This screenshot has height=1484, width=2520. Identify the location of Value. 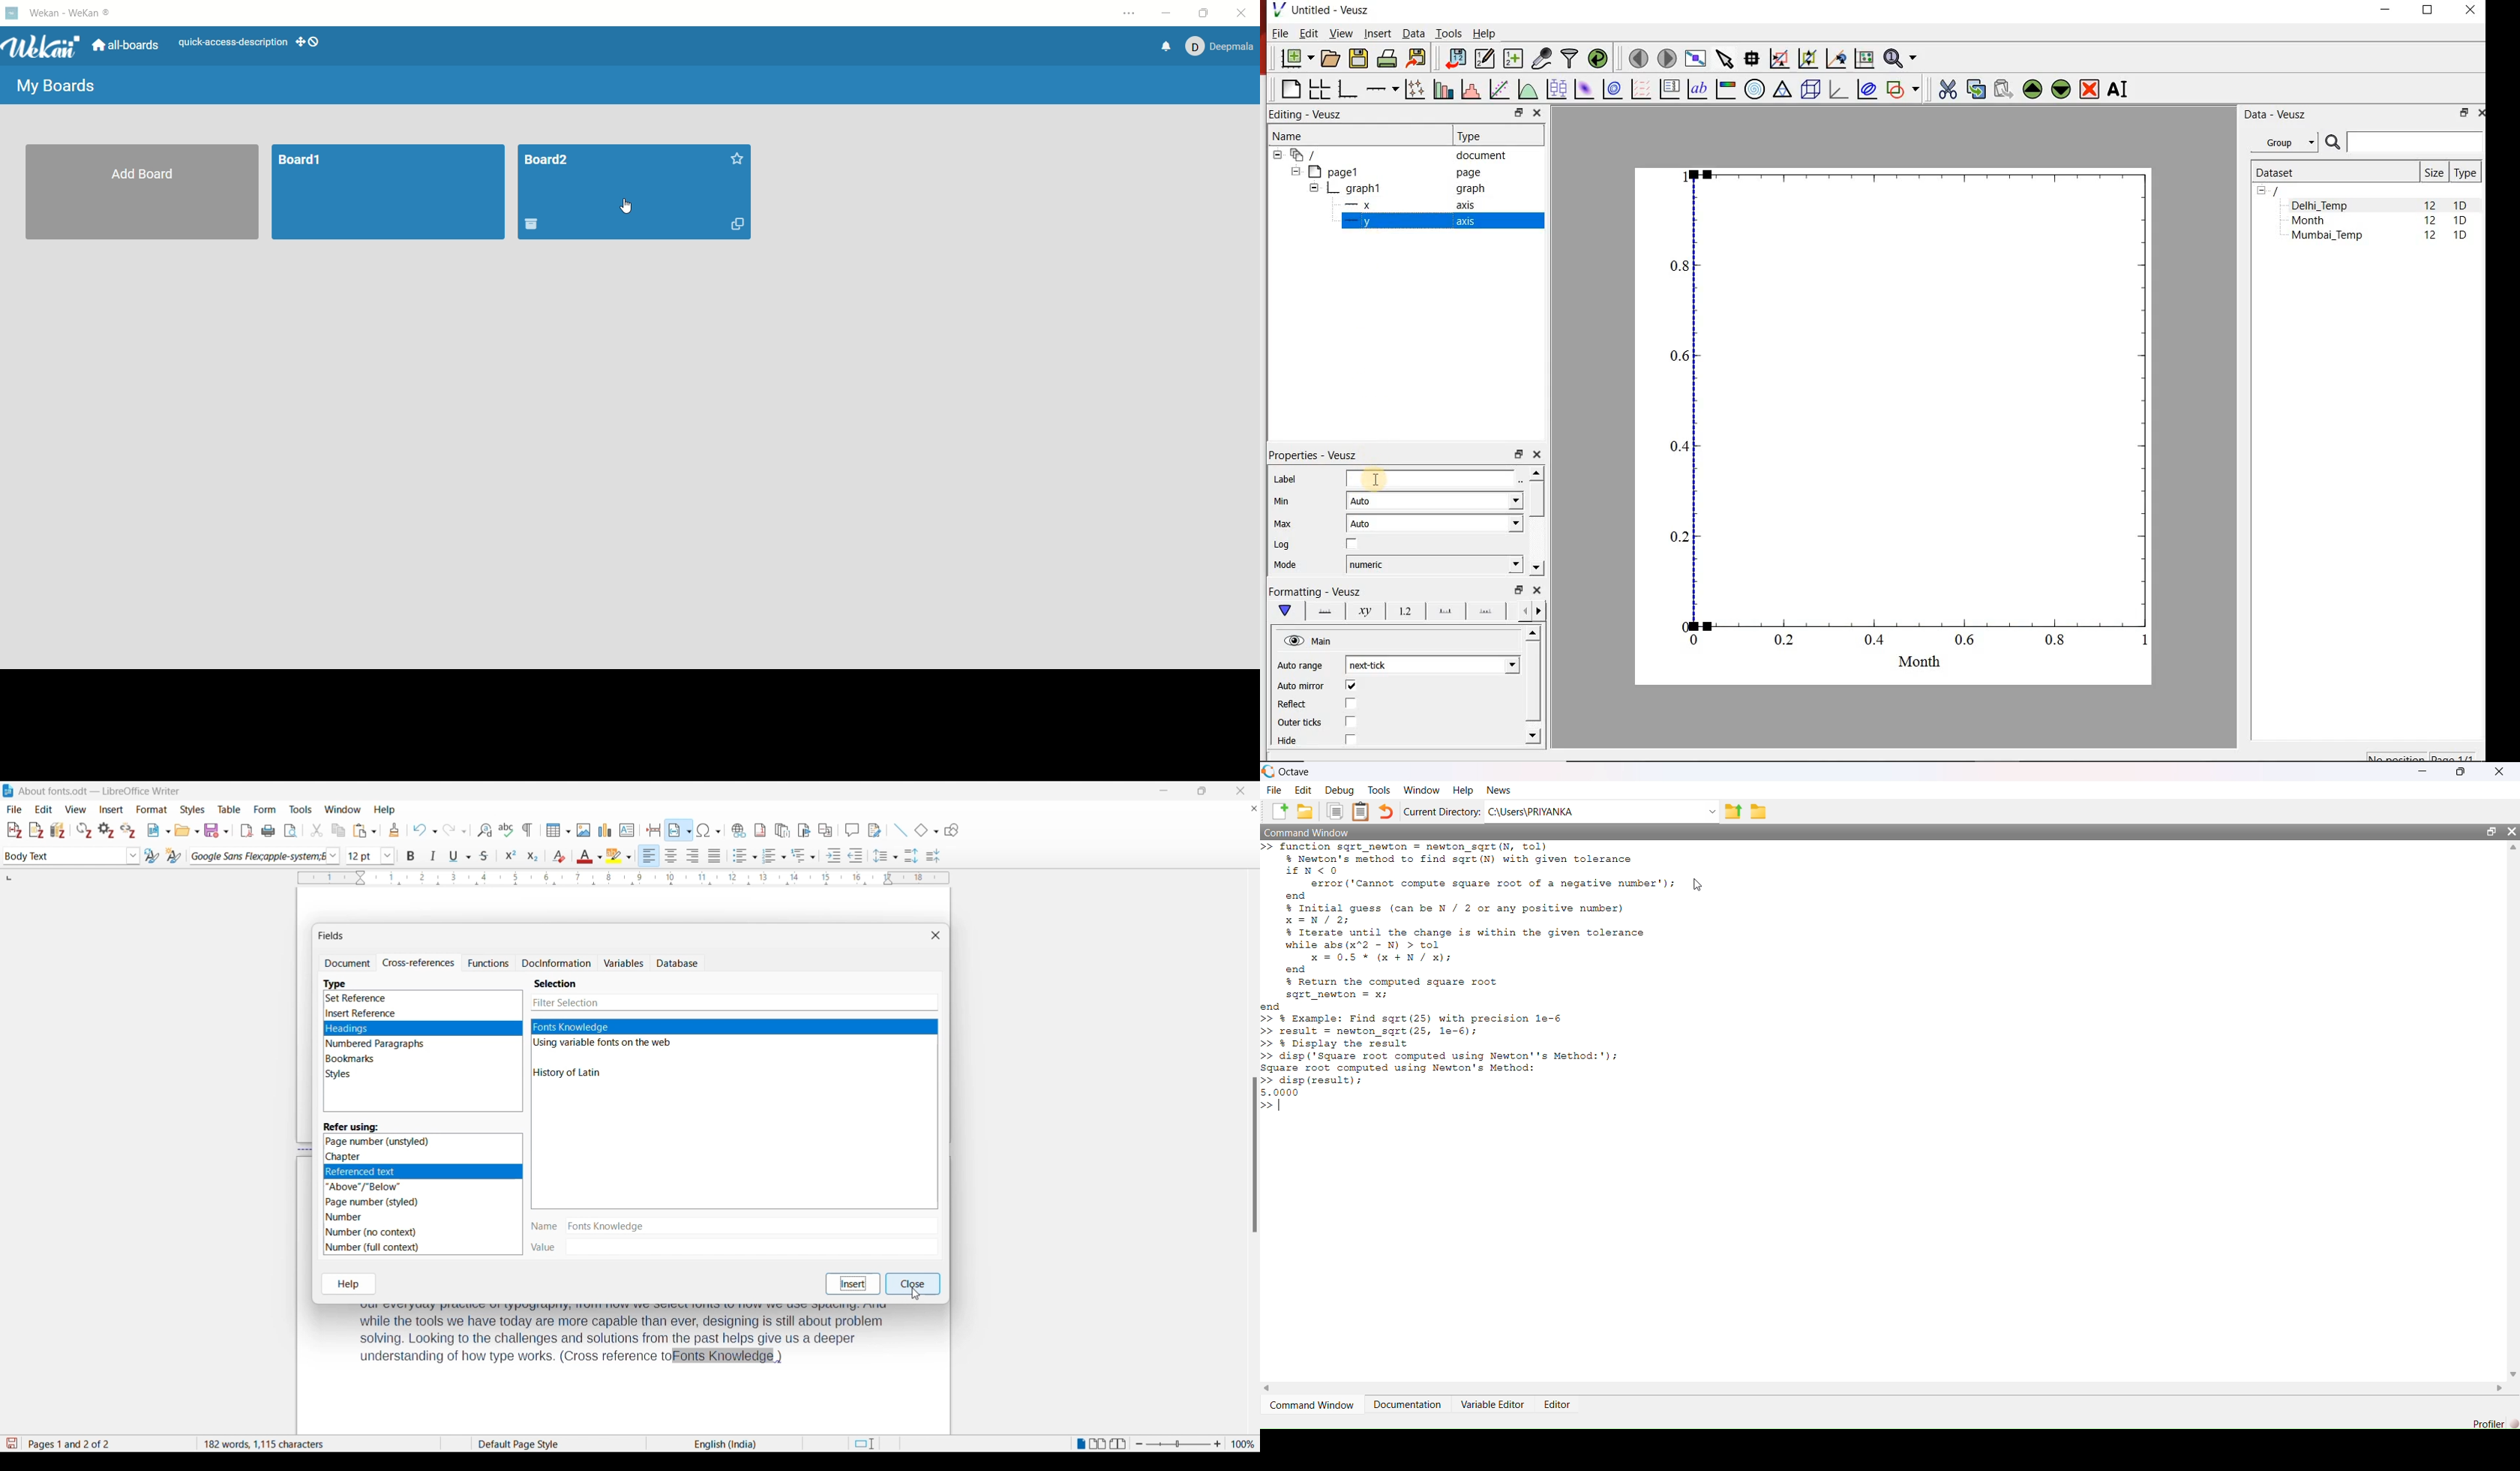
(751, 1246).